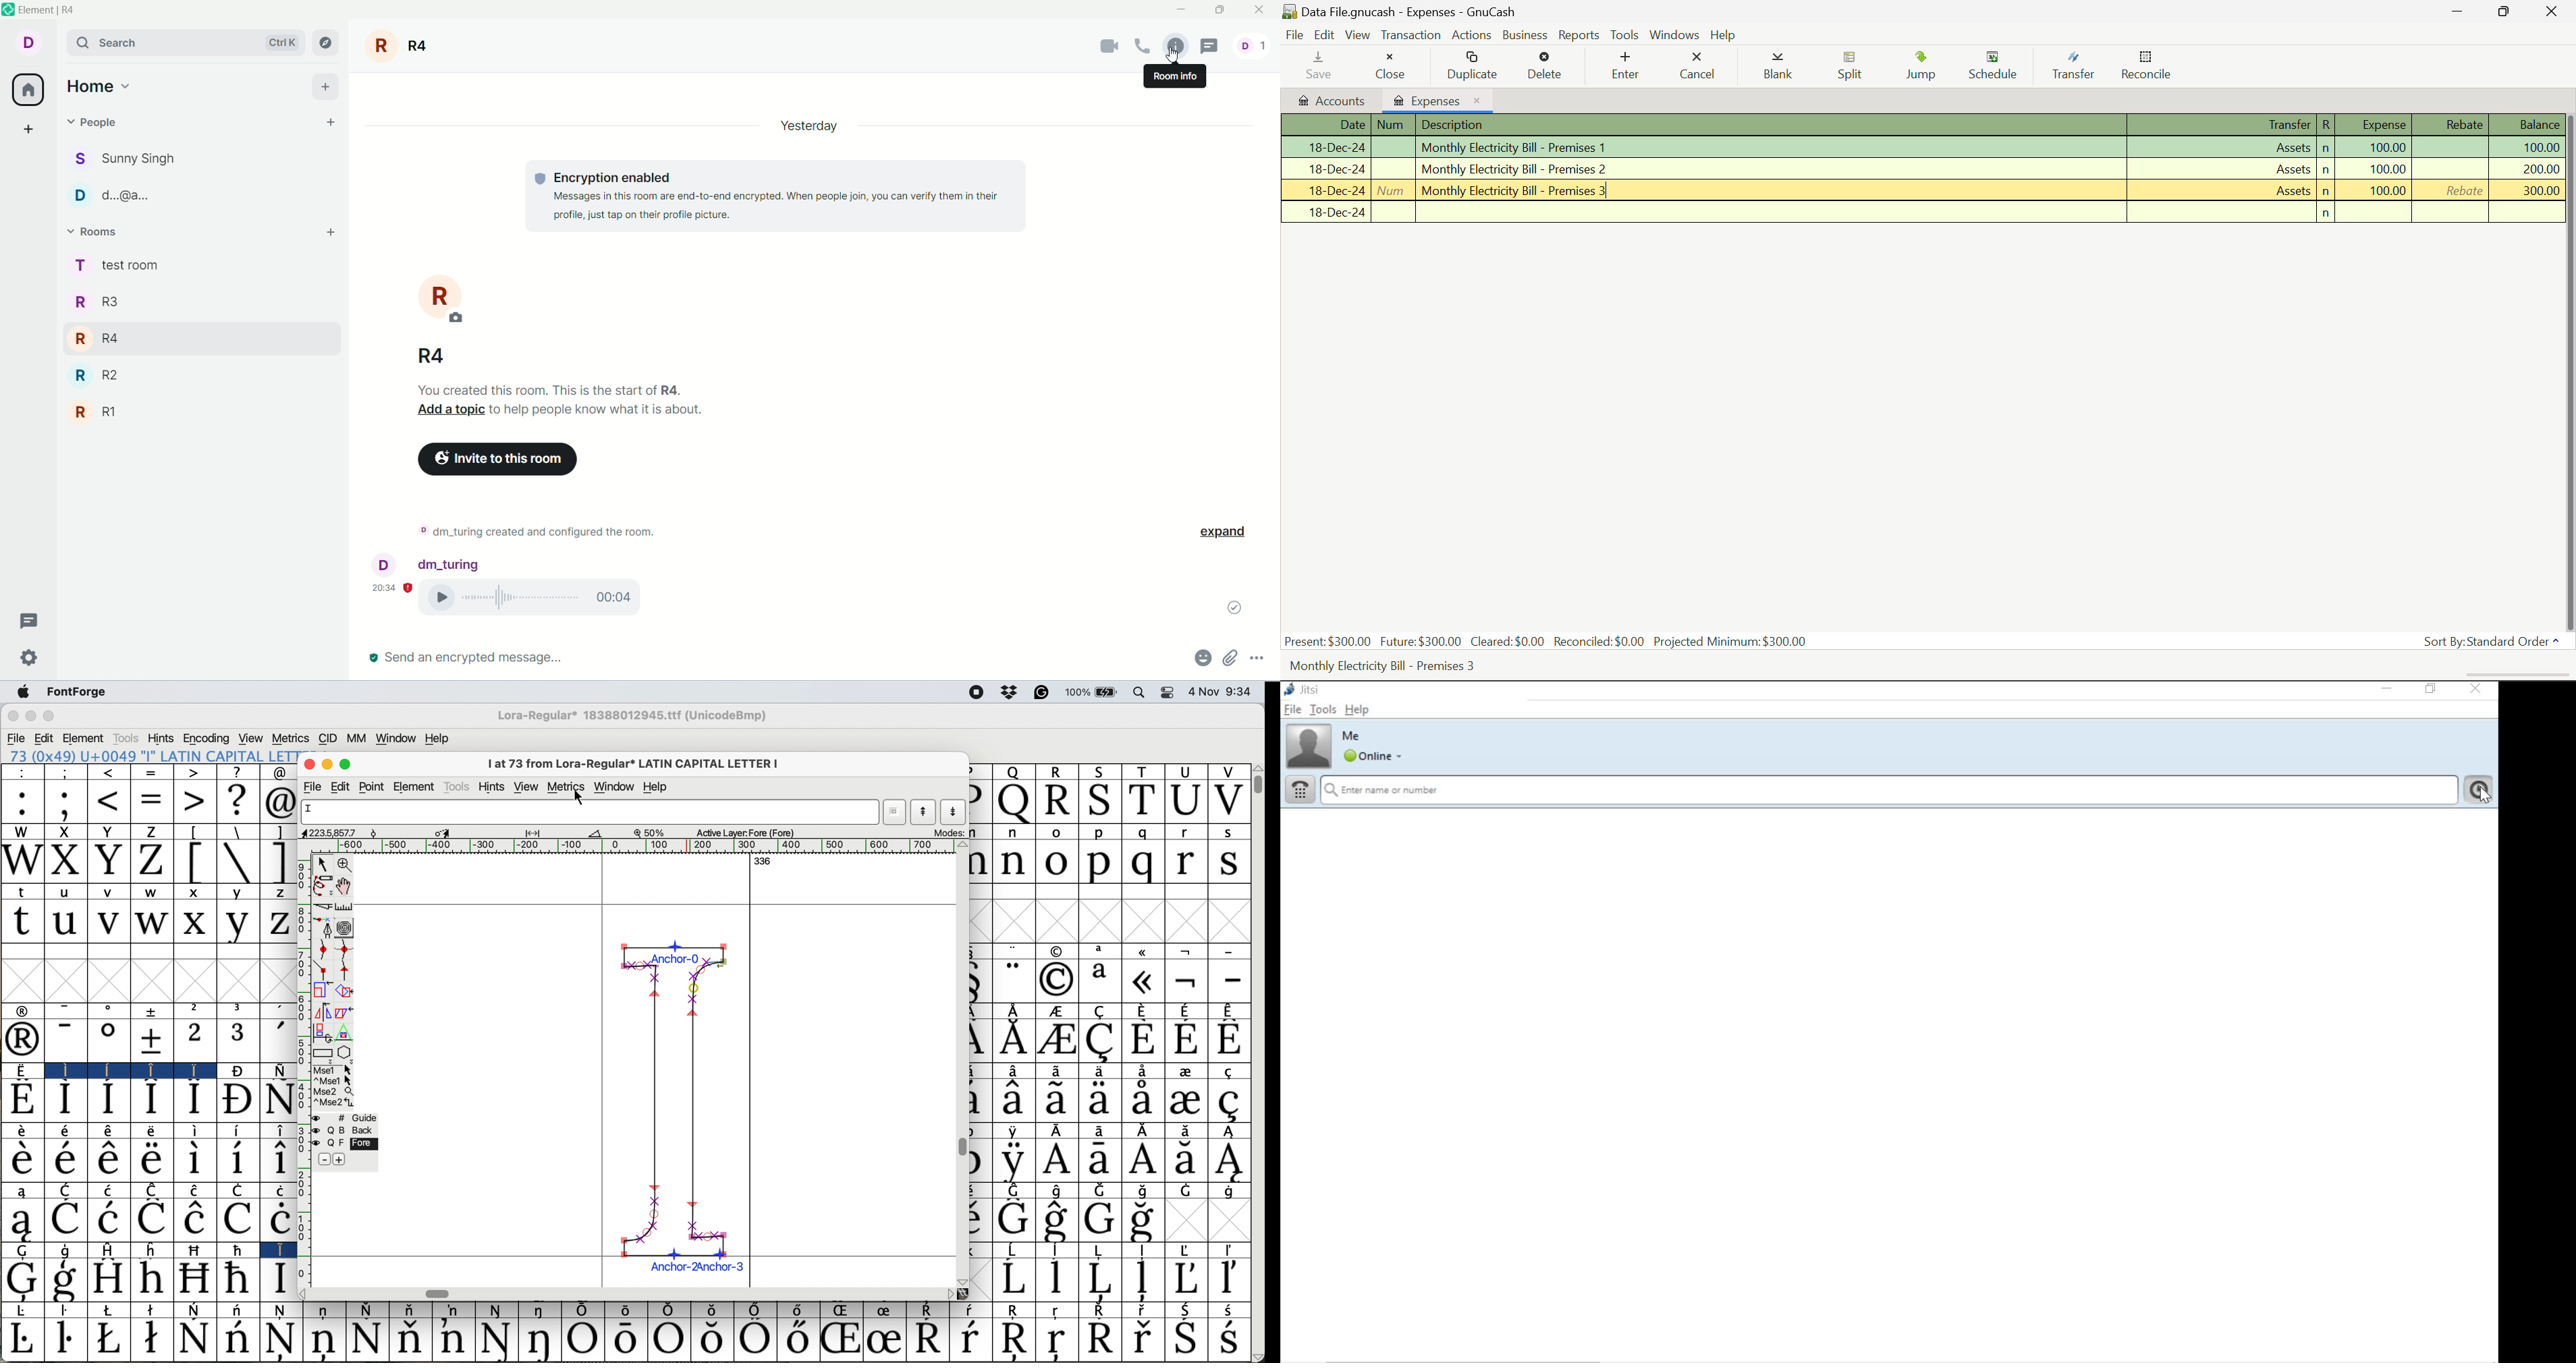 This screenshot has width=2576, height=1372. Describe the element at coordinates (1102, 1012) in the screenshot. I see `` at that location.